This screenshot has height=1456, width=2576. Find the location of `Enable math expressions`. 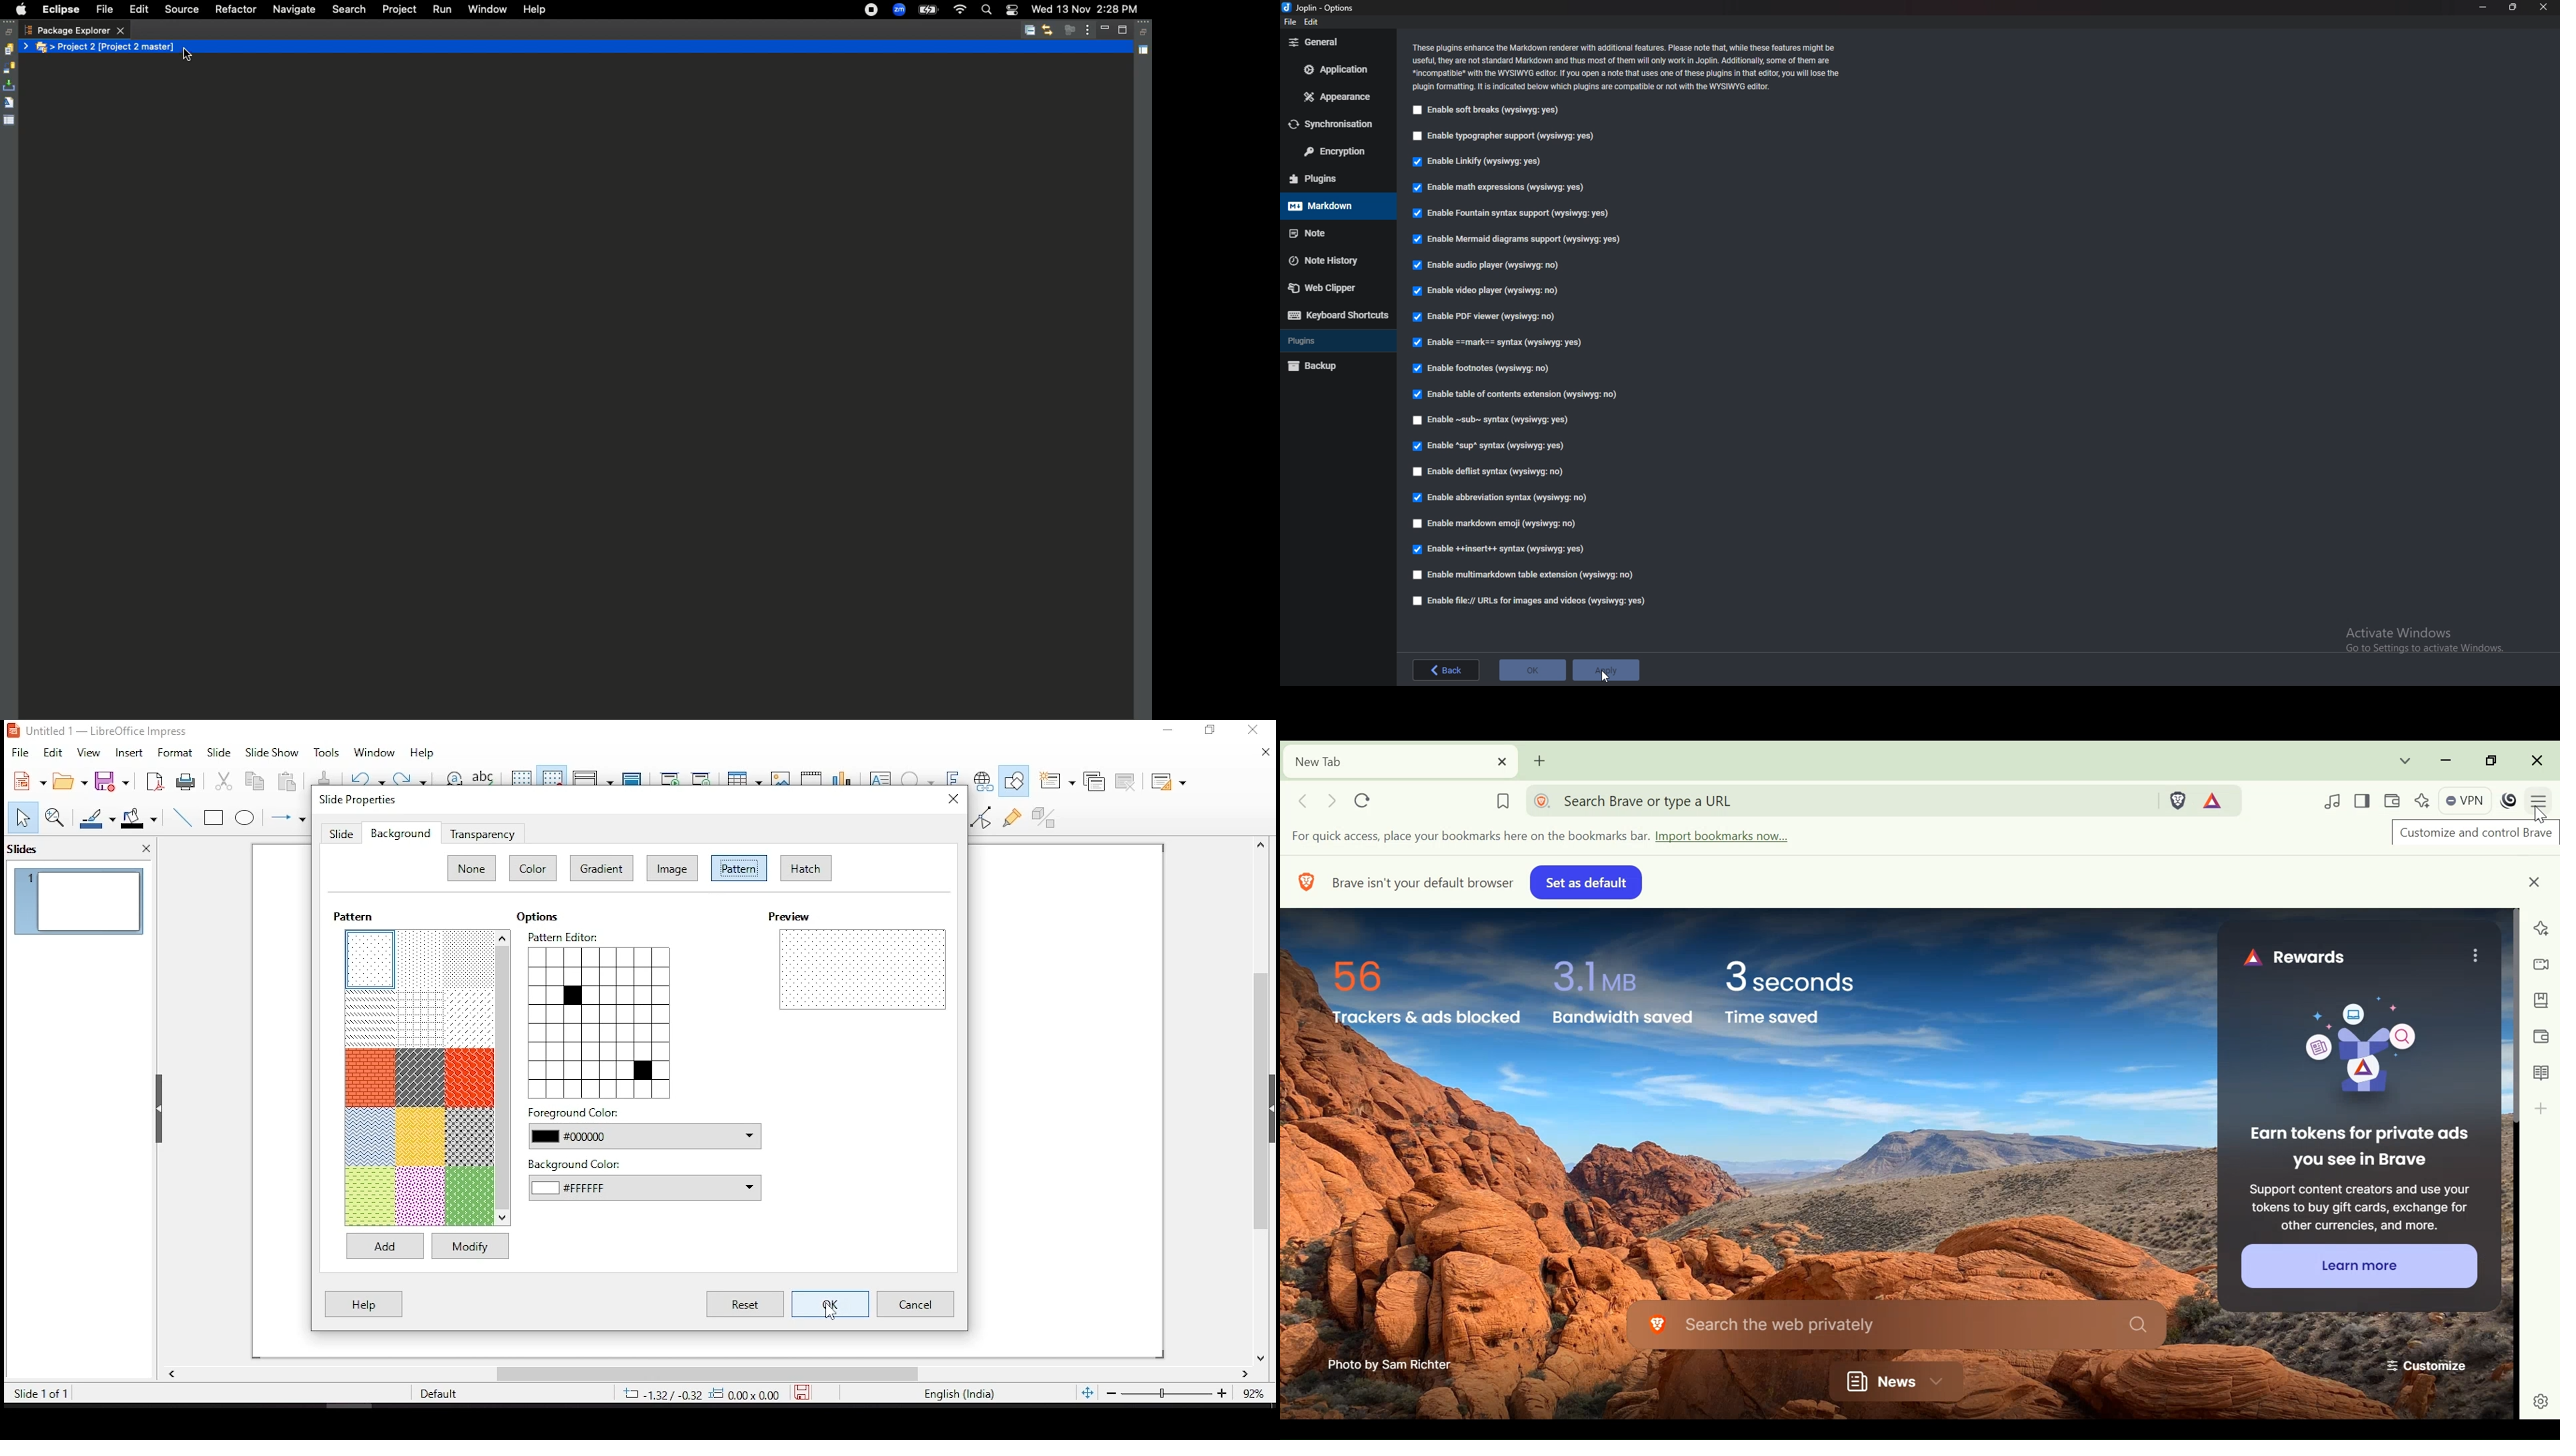

Enable math expressions is located at coordinates (1497, 186).